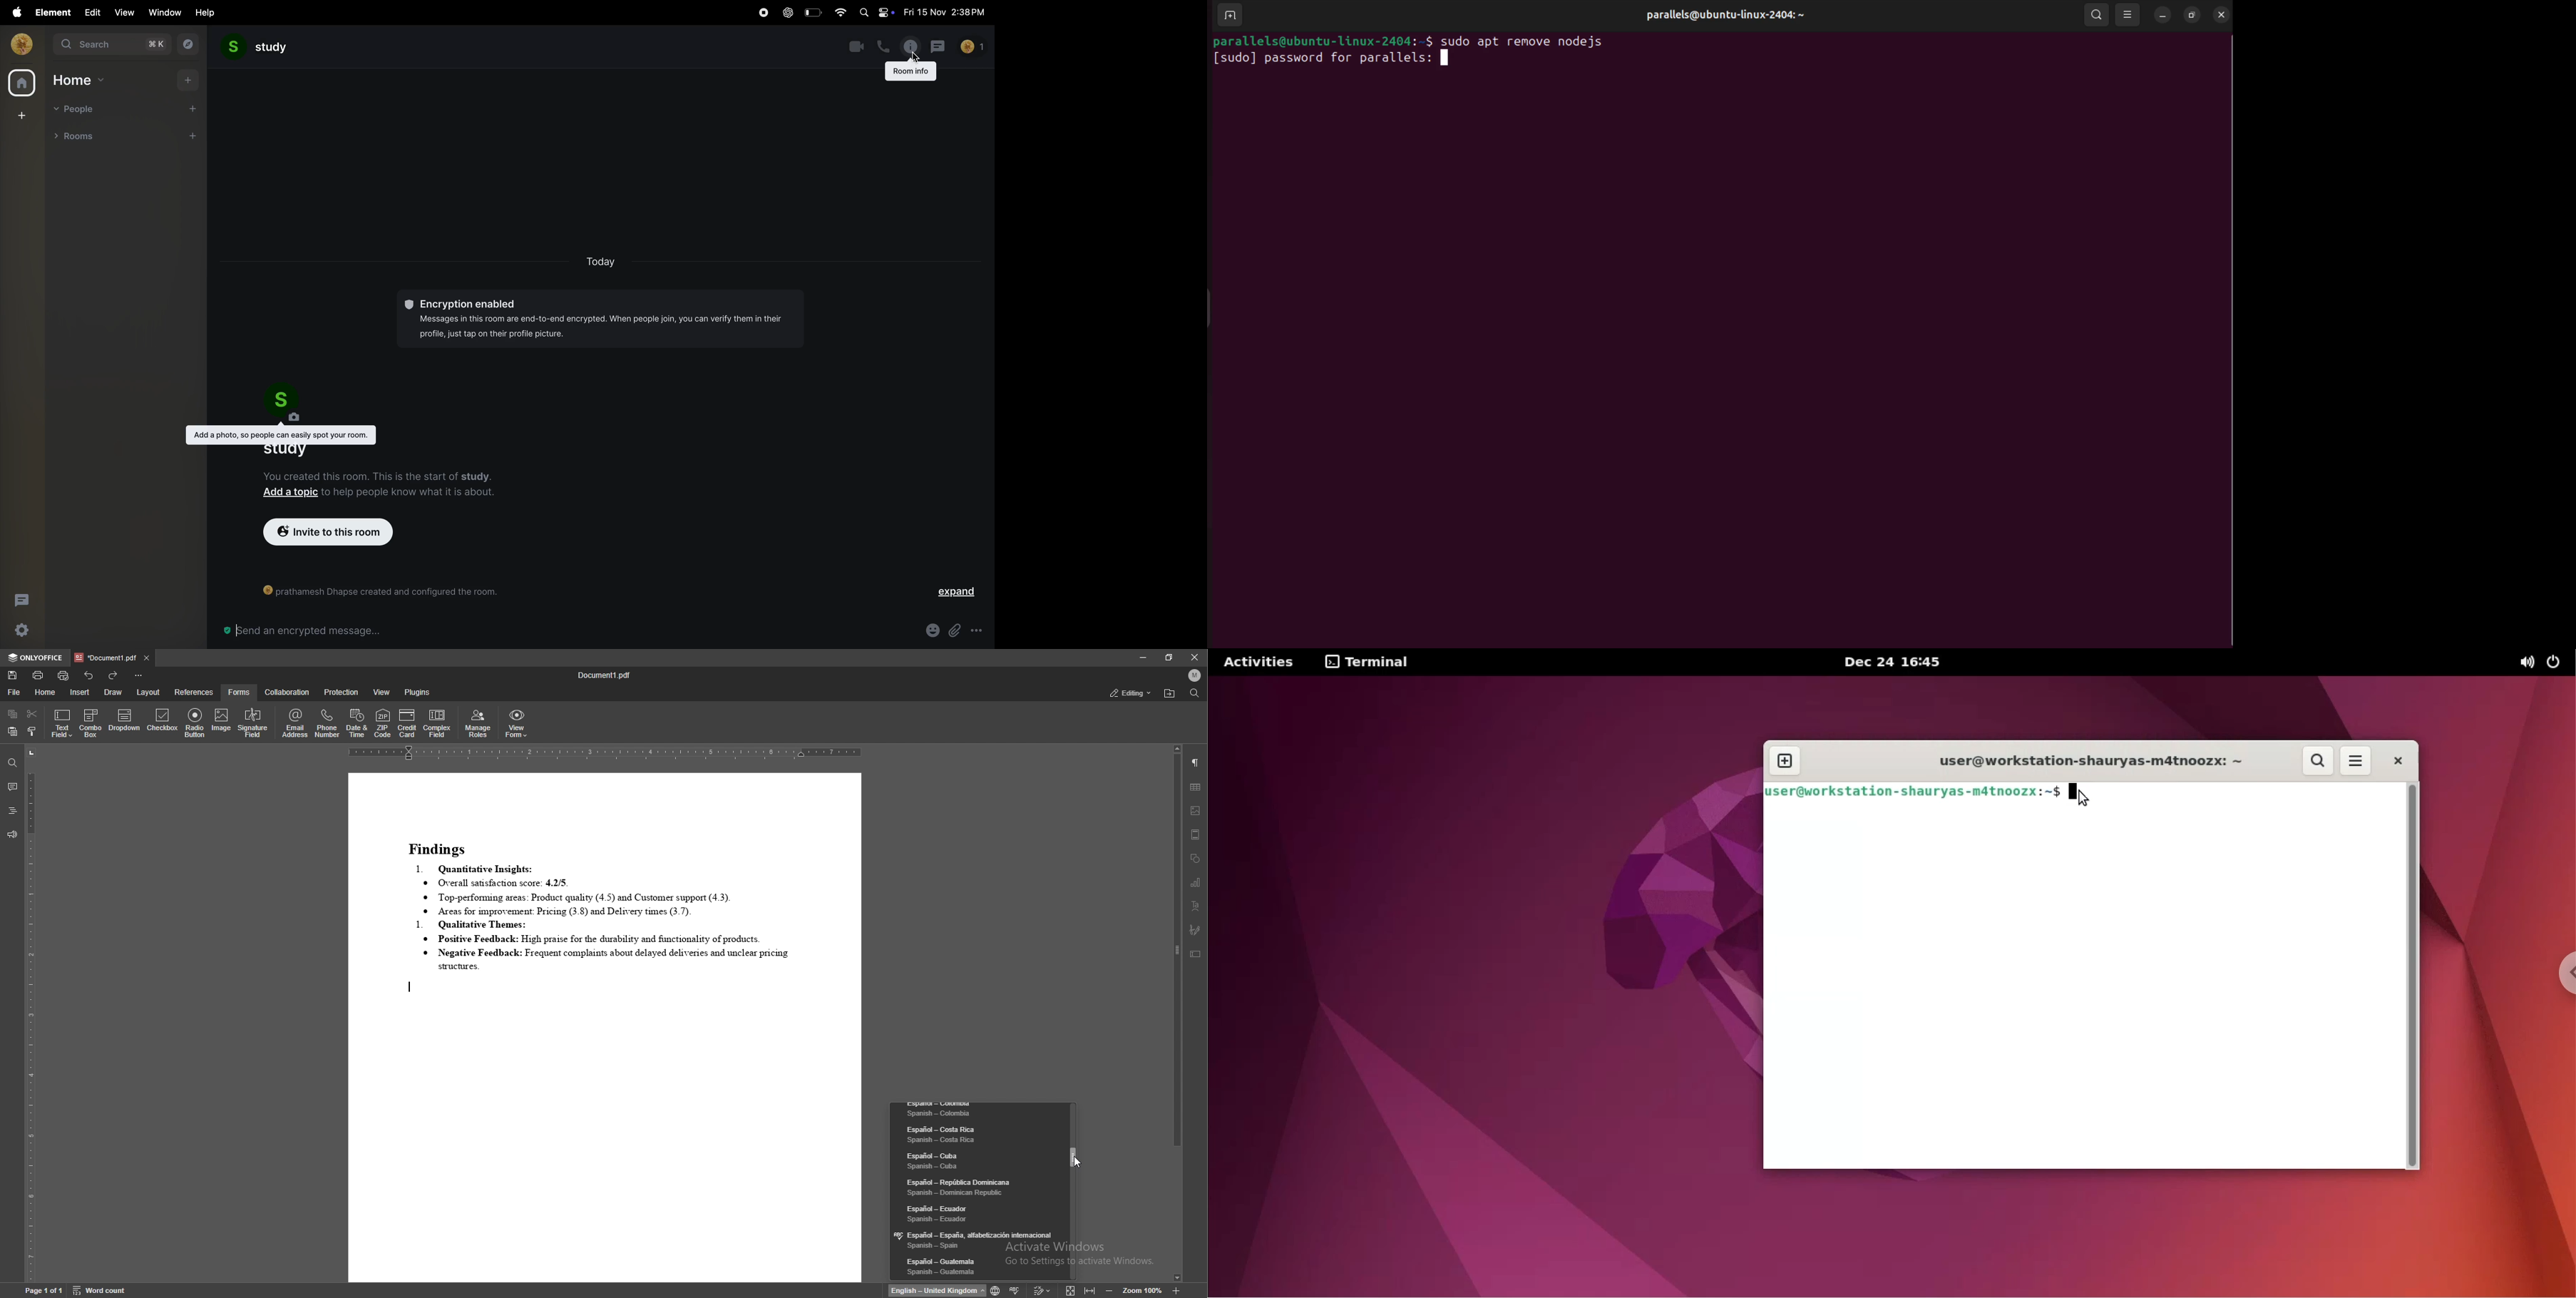 Image resolution: width=2576 pixels, height=1316 pixels. What do you see at coordinates (13, 675) in the screenshot?
I see `save` at bounding box center [13, 675].